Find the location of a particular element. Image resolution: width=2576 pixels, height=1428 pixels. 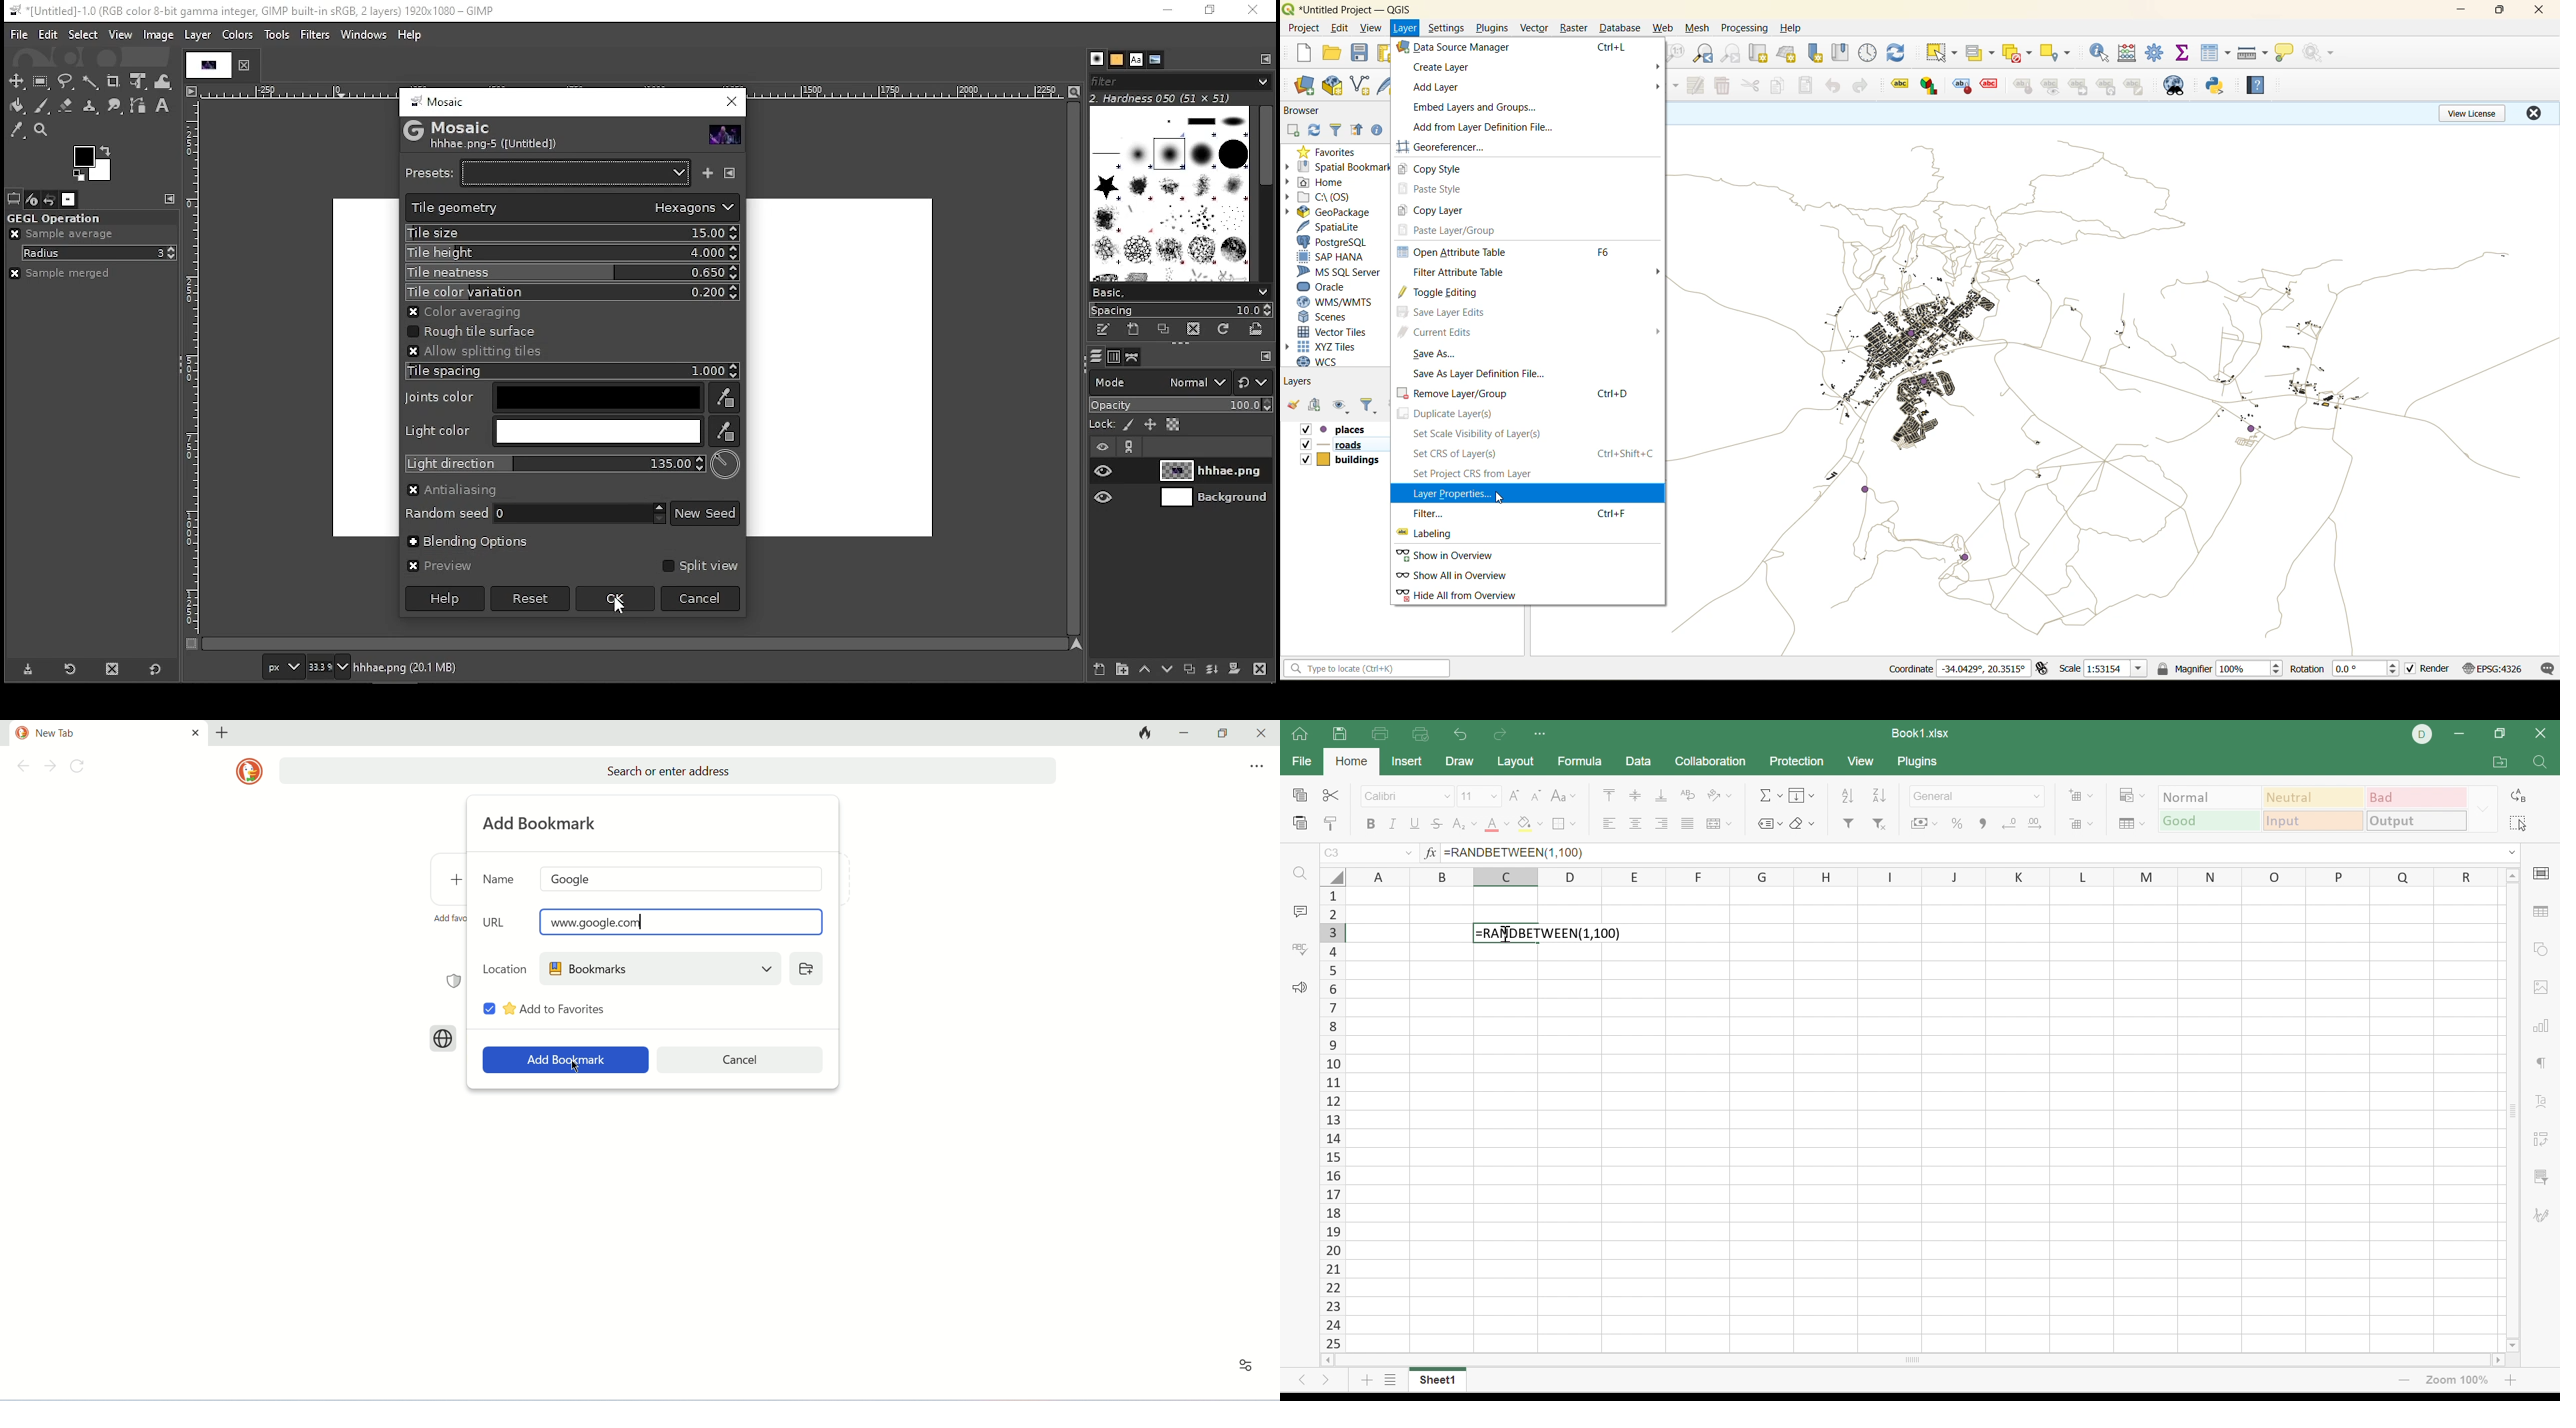

Book1.xlsx is located at coordinates (1921, 732).